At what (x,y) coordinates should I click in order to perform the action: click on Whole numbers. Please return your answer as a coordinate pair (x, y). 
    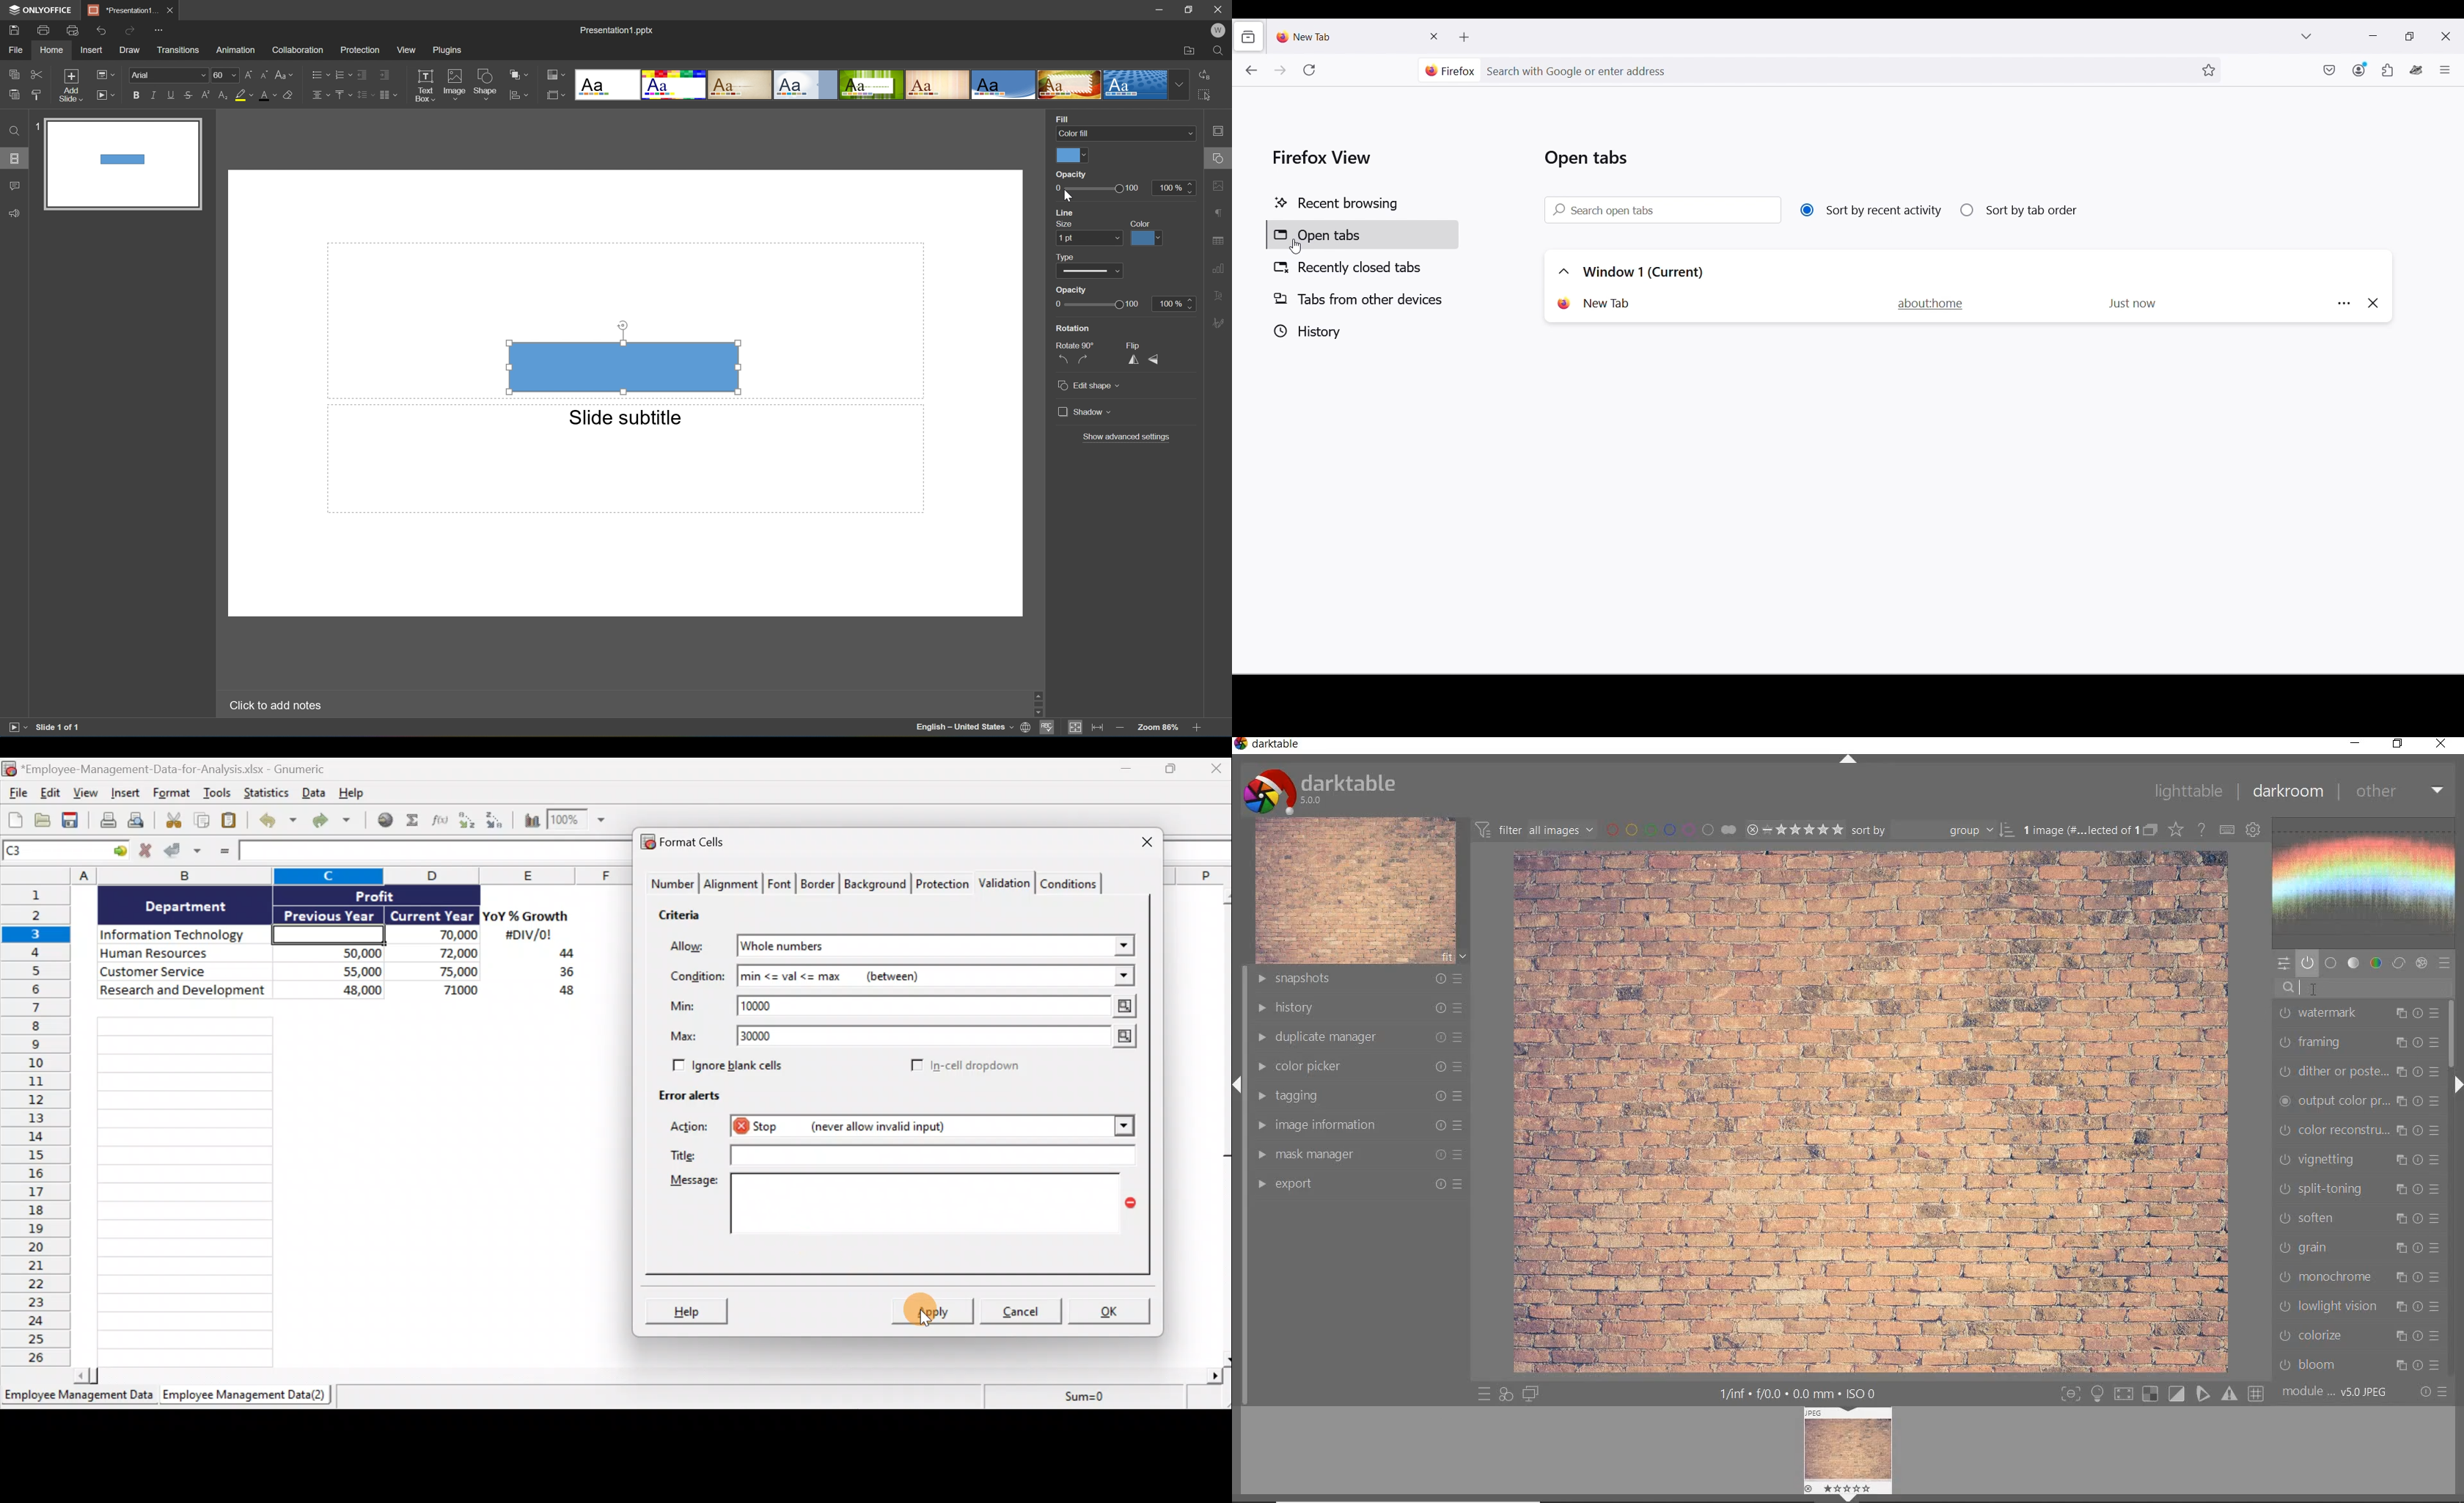
    Looking at the image, I should click on (861, 946).